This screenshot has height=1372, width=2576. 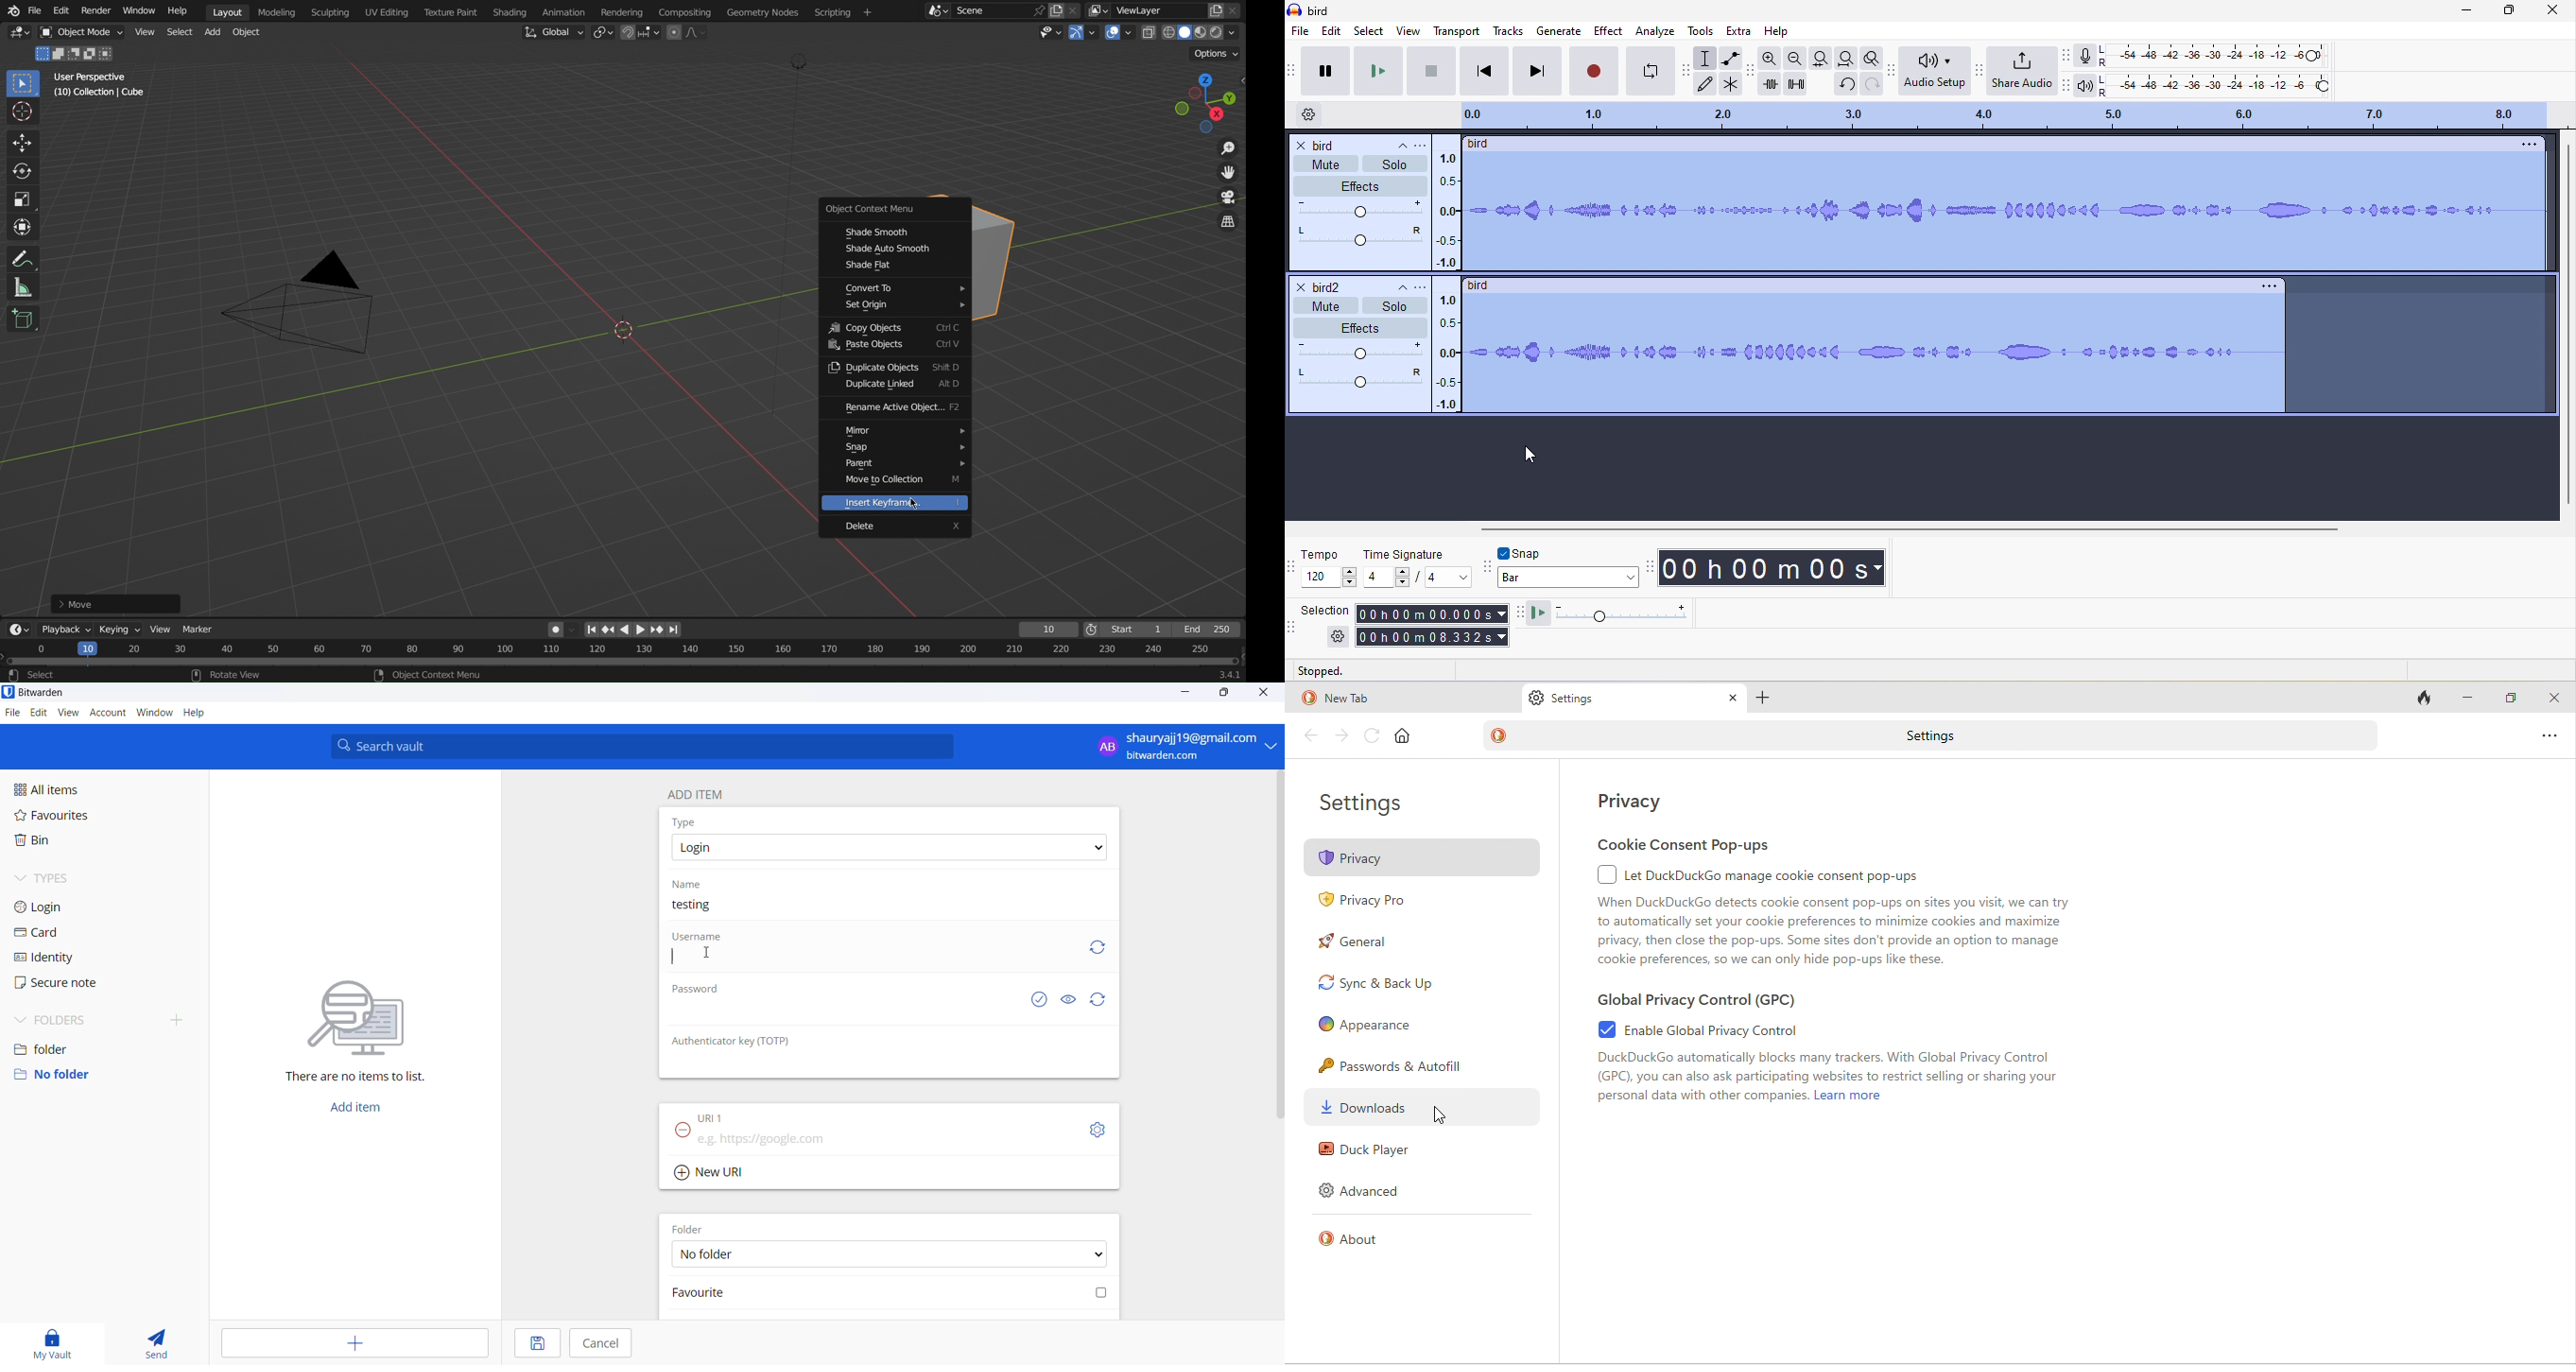 I want to click on Texture Paint, so click(x=453, y=10).